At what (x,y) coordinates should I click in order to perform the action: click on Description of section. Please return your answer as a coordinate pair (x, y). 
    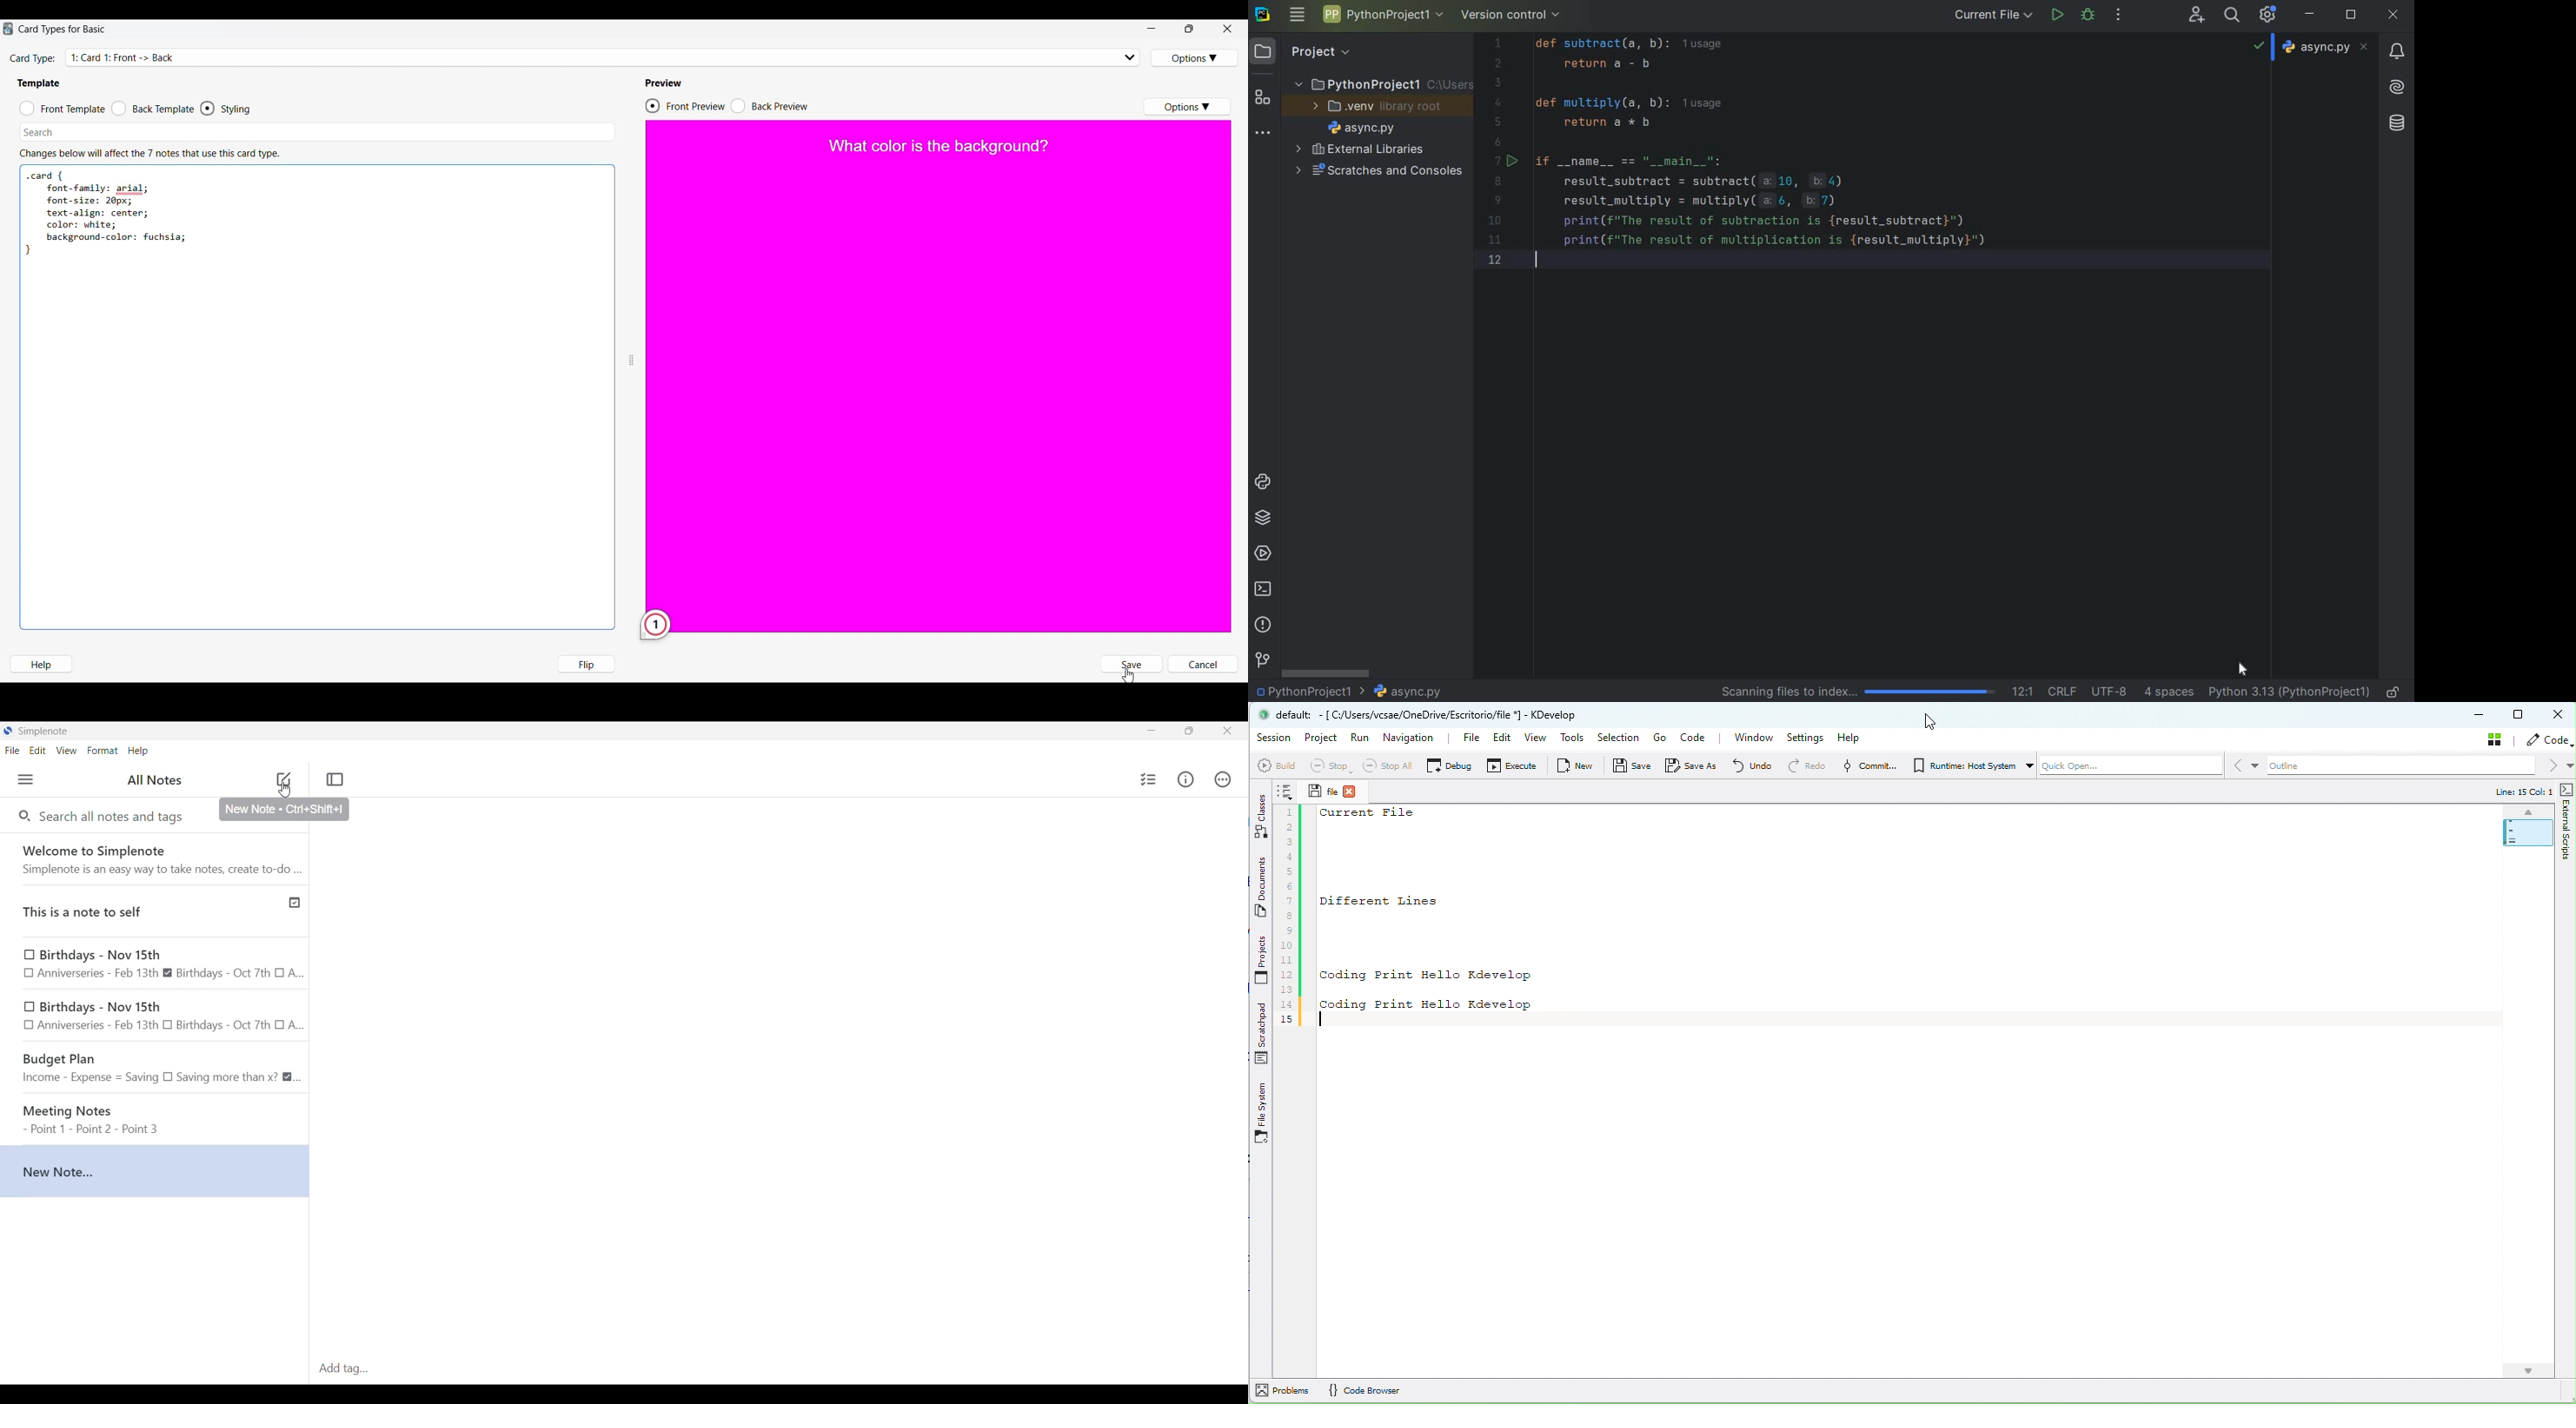
    Looking at the image, I should click on (150, 153).